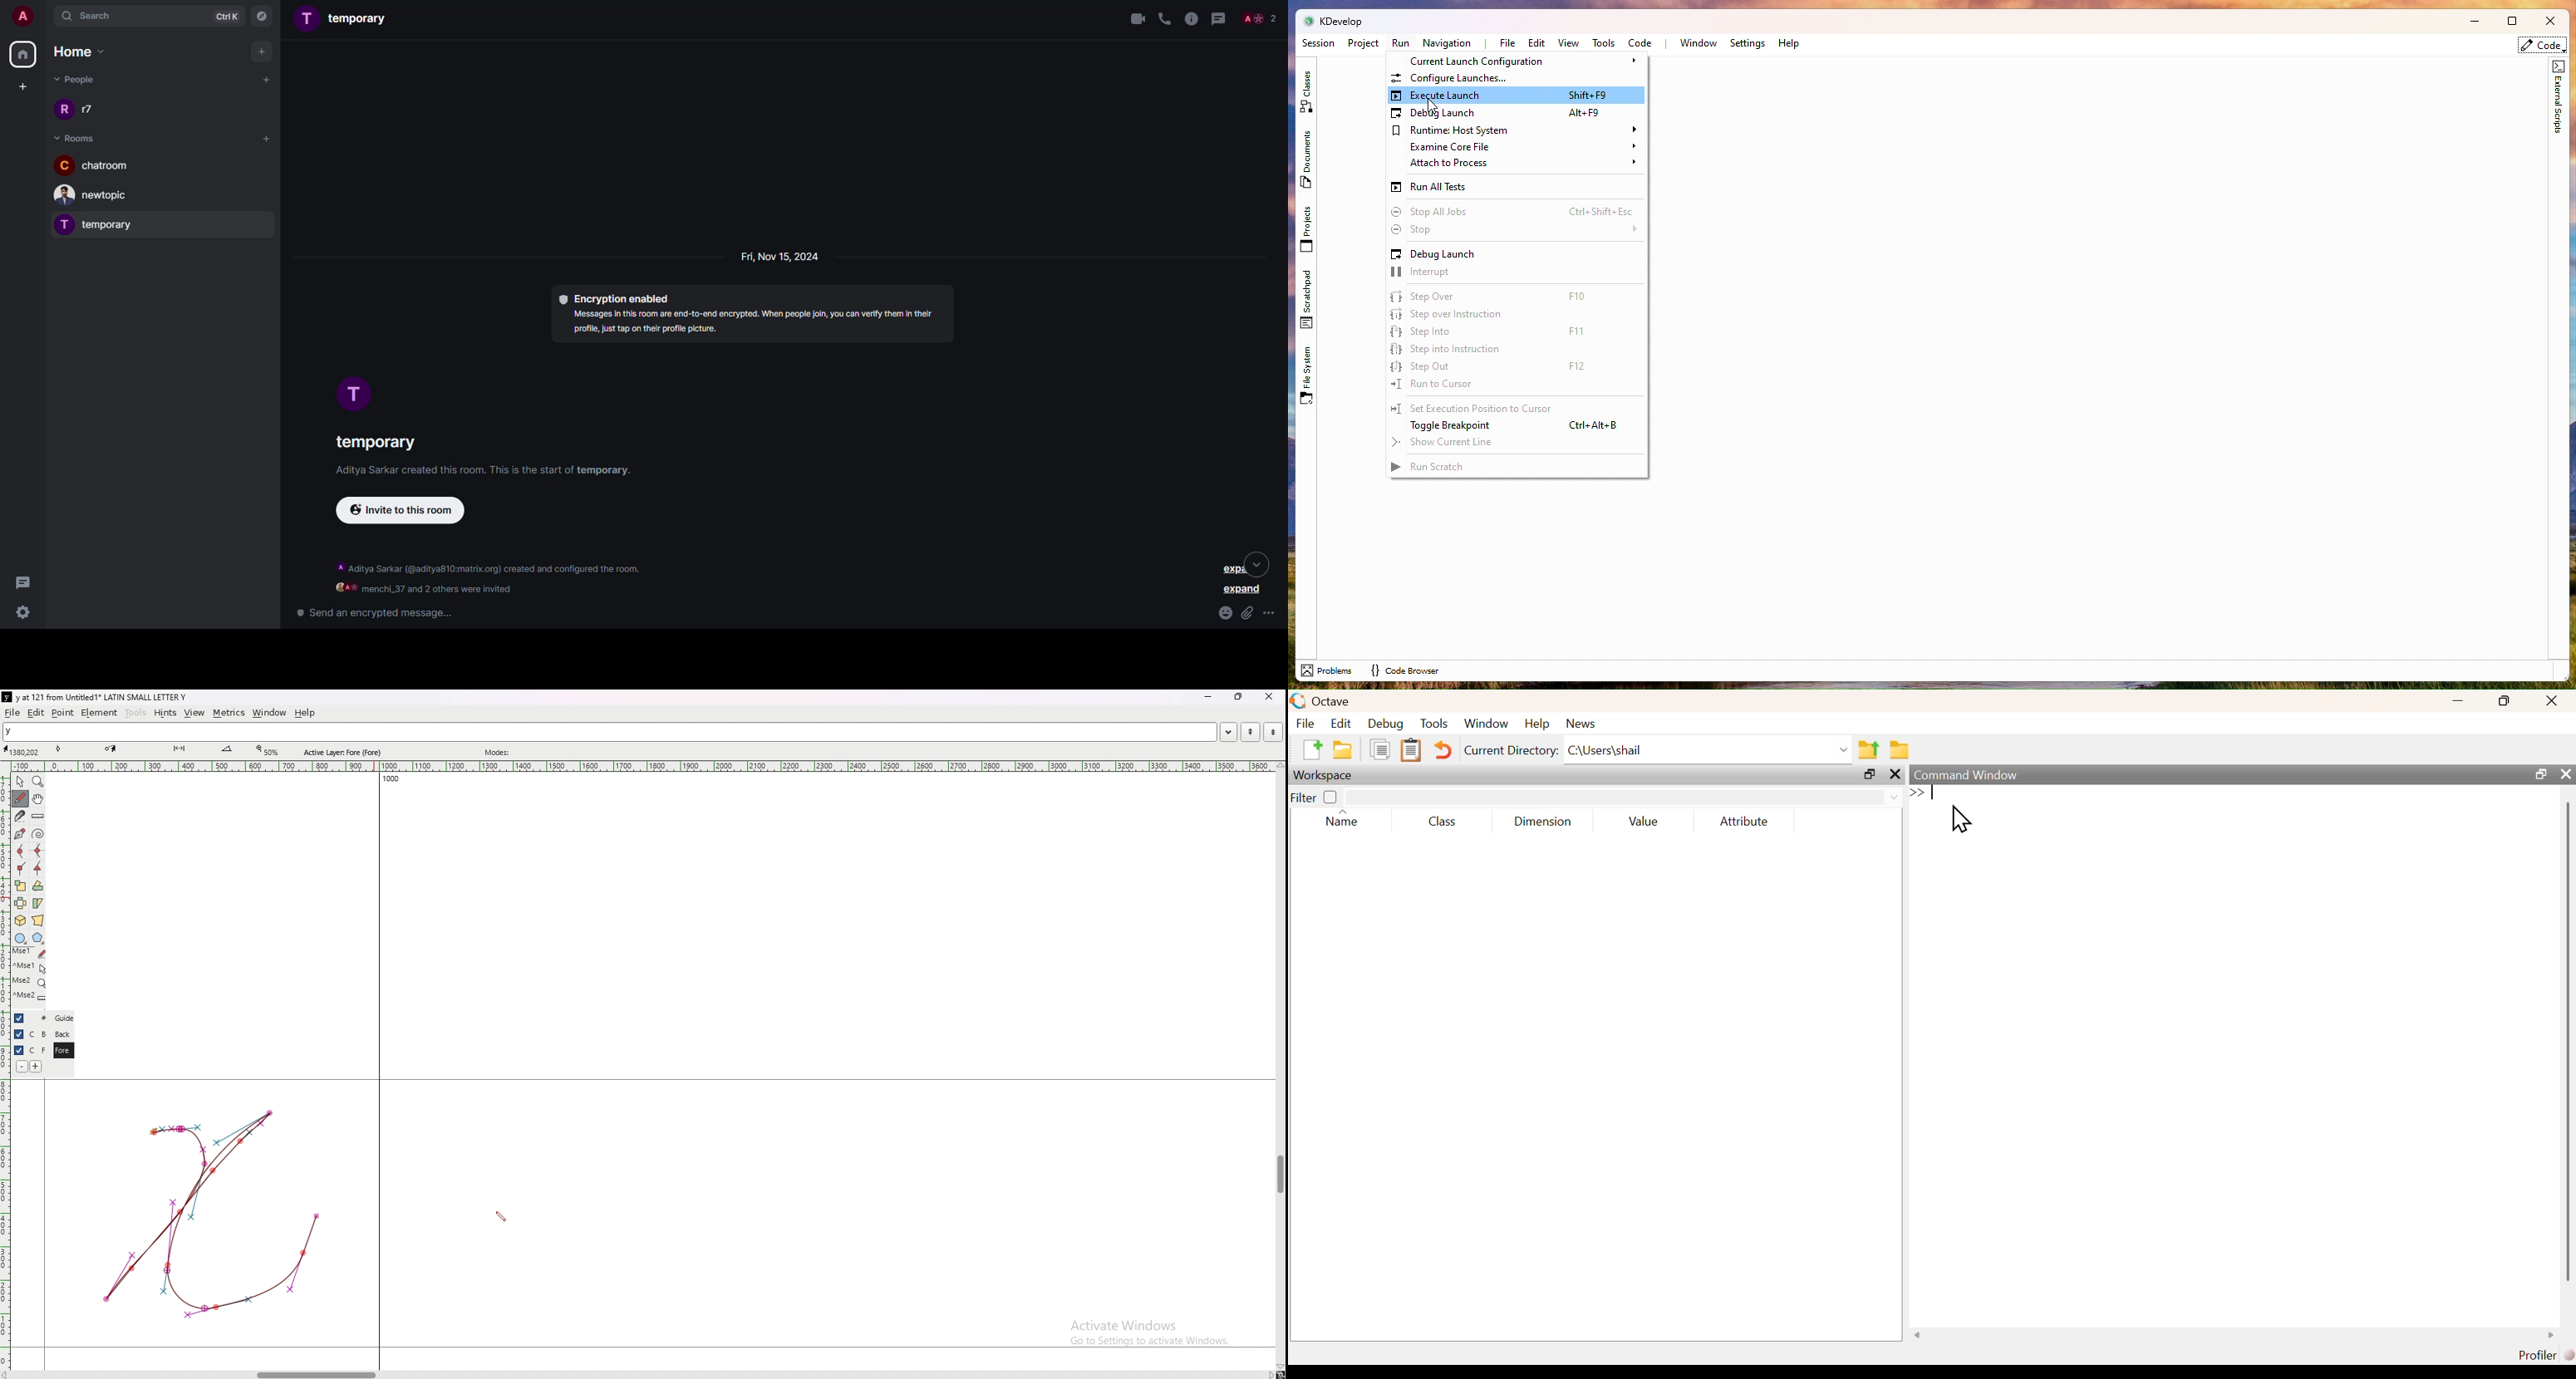 Image resolution: width=2576 pixels, height=1400 pixels. Describe the element at coordinates (2559, 103) in the screenshot. I see `External scripts` at that location.